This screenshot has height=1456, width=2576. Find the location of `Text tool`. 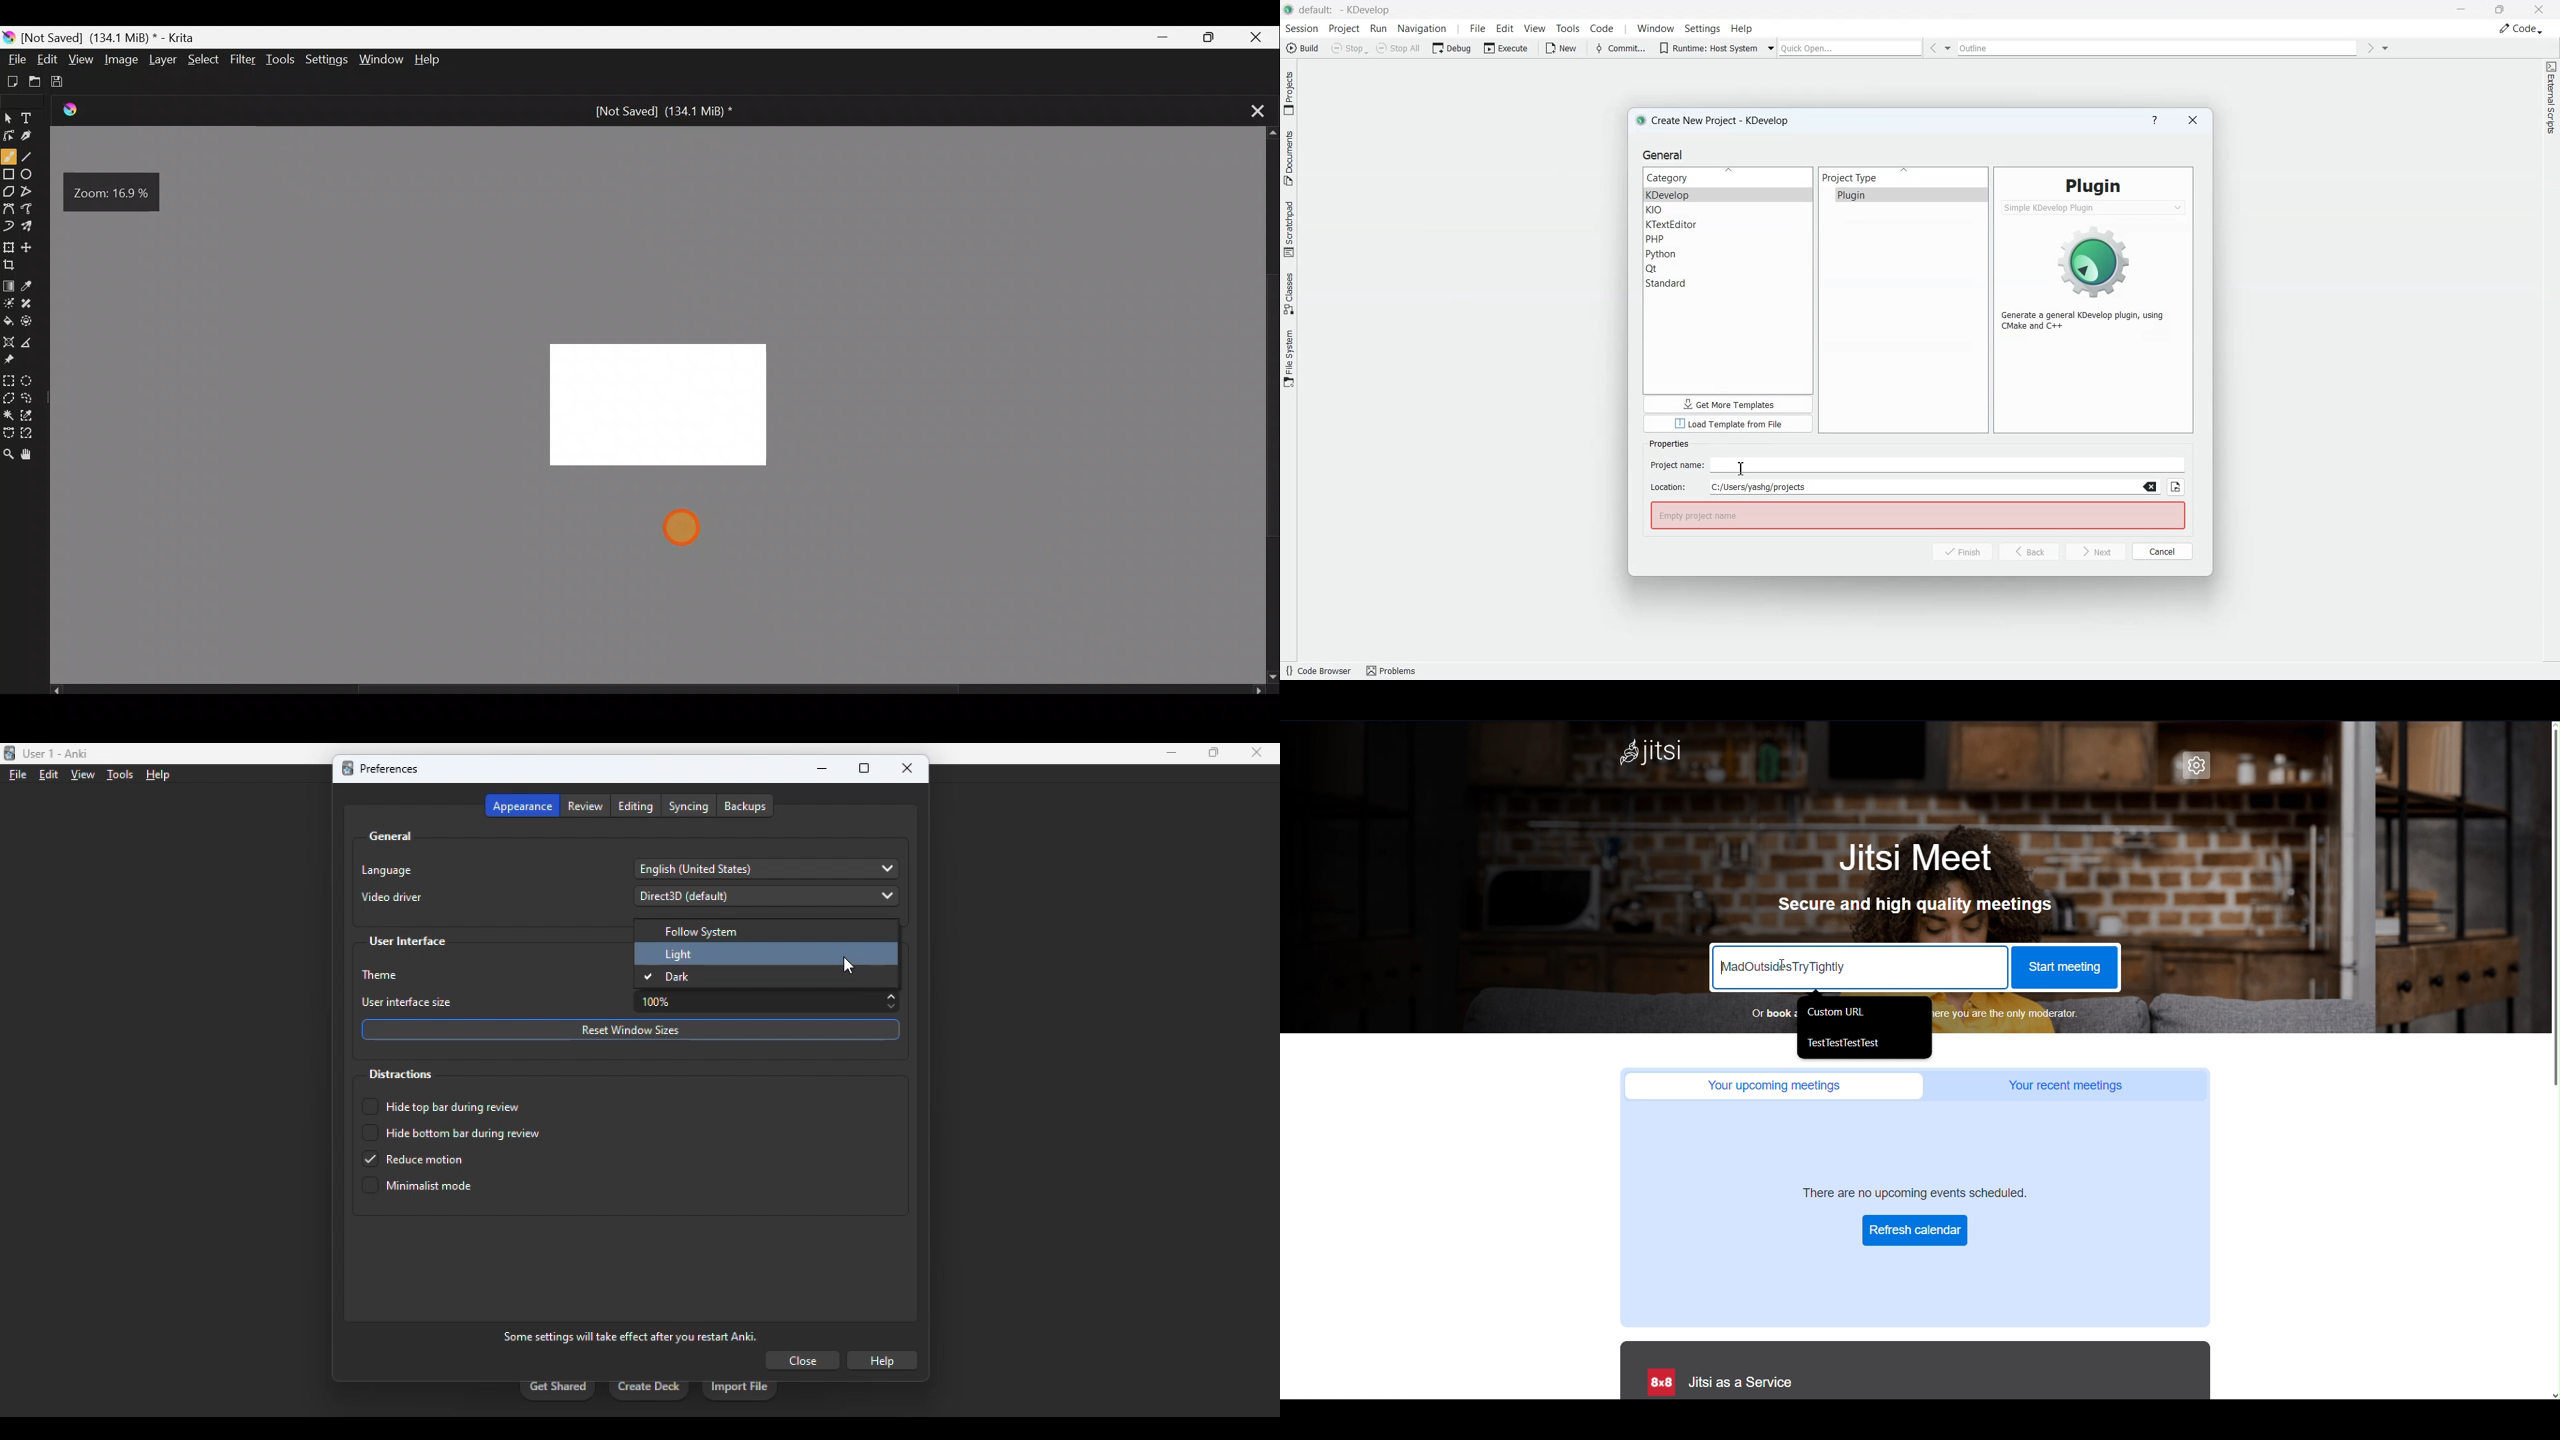

Text tool is located at coordinates (35, 113).